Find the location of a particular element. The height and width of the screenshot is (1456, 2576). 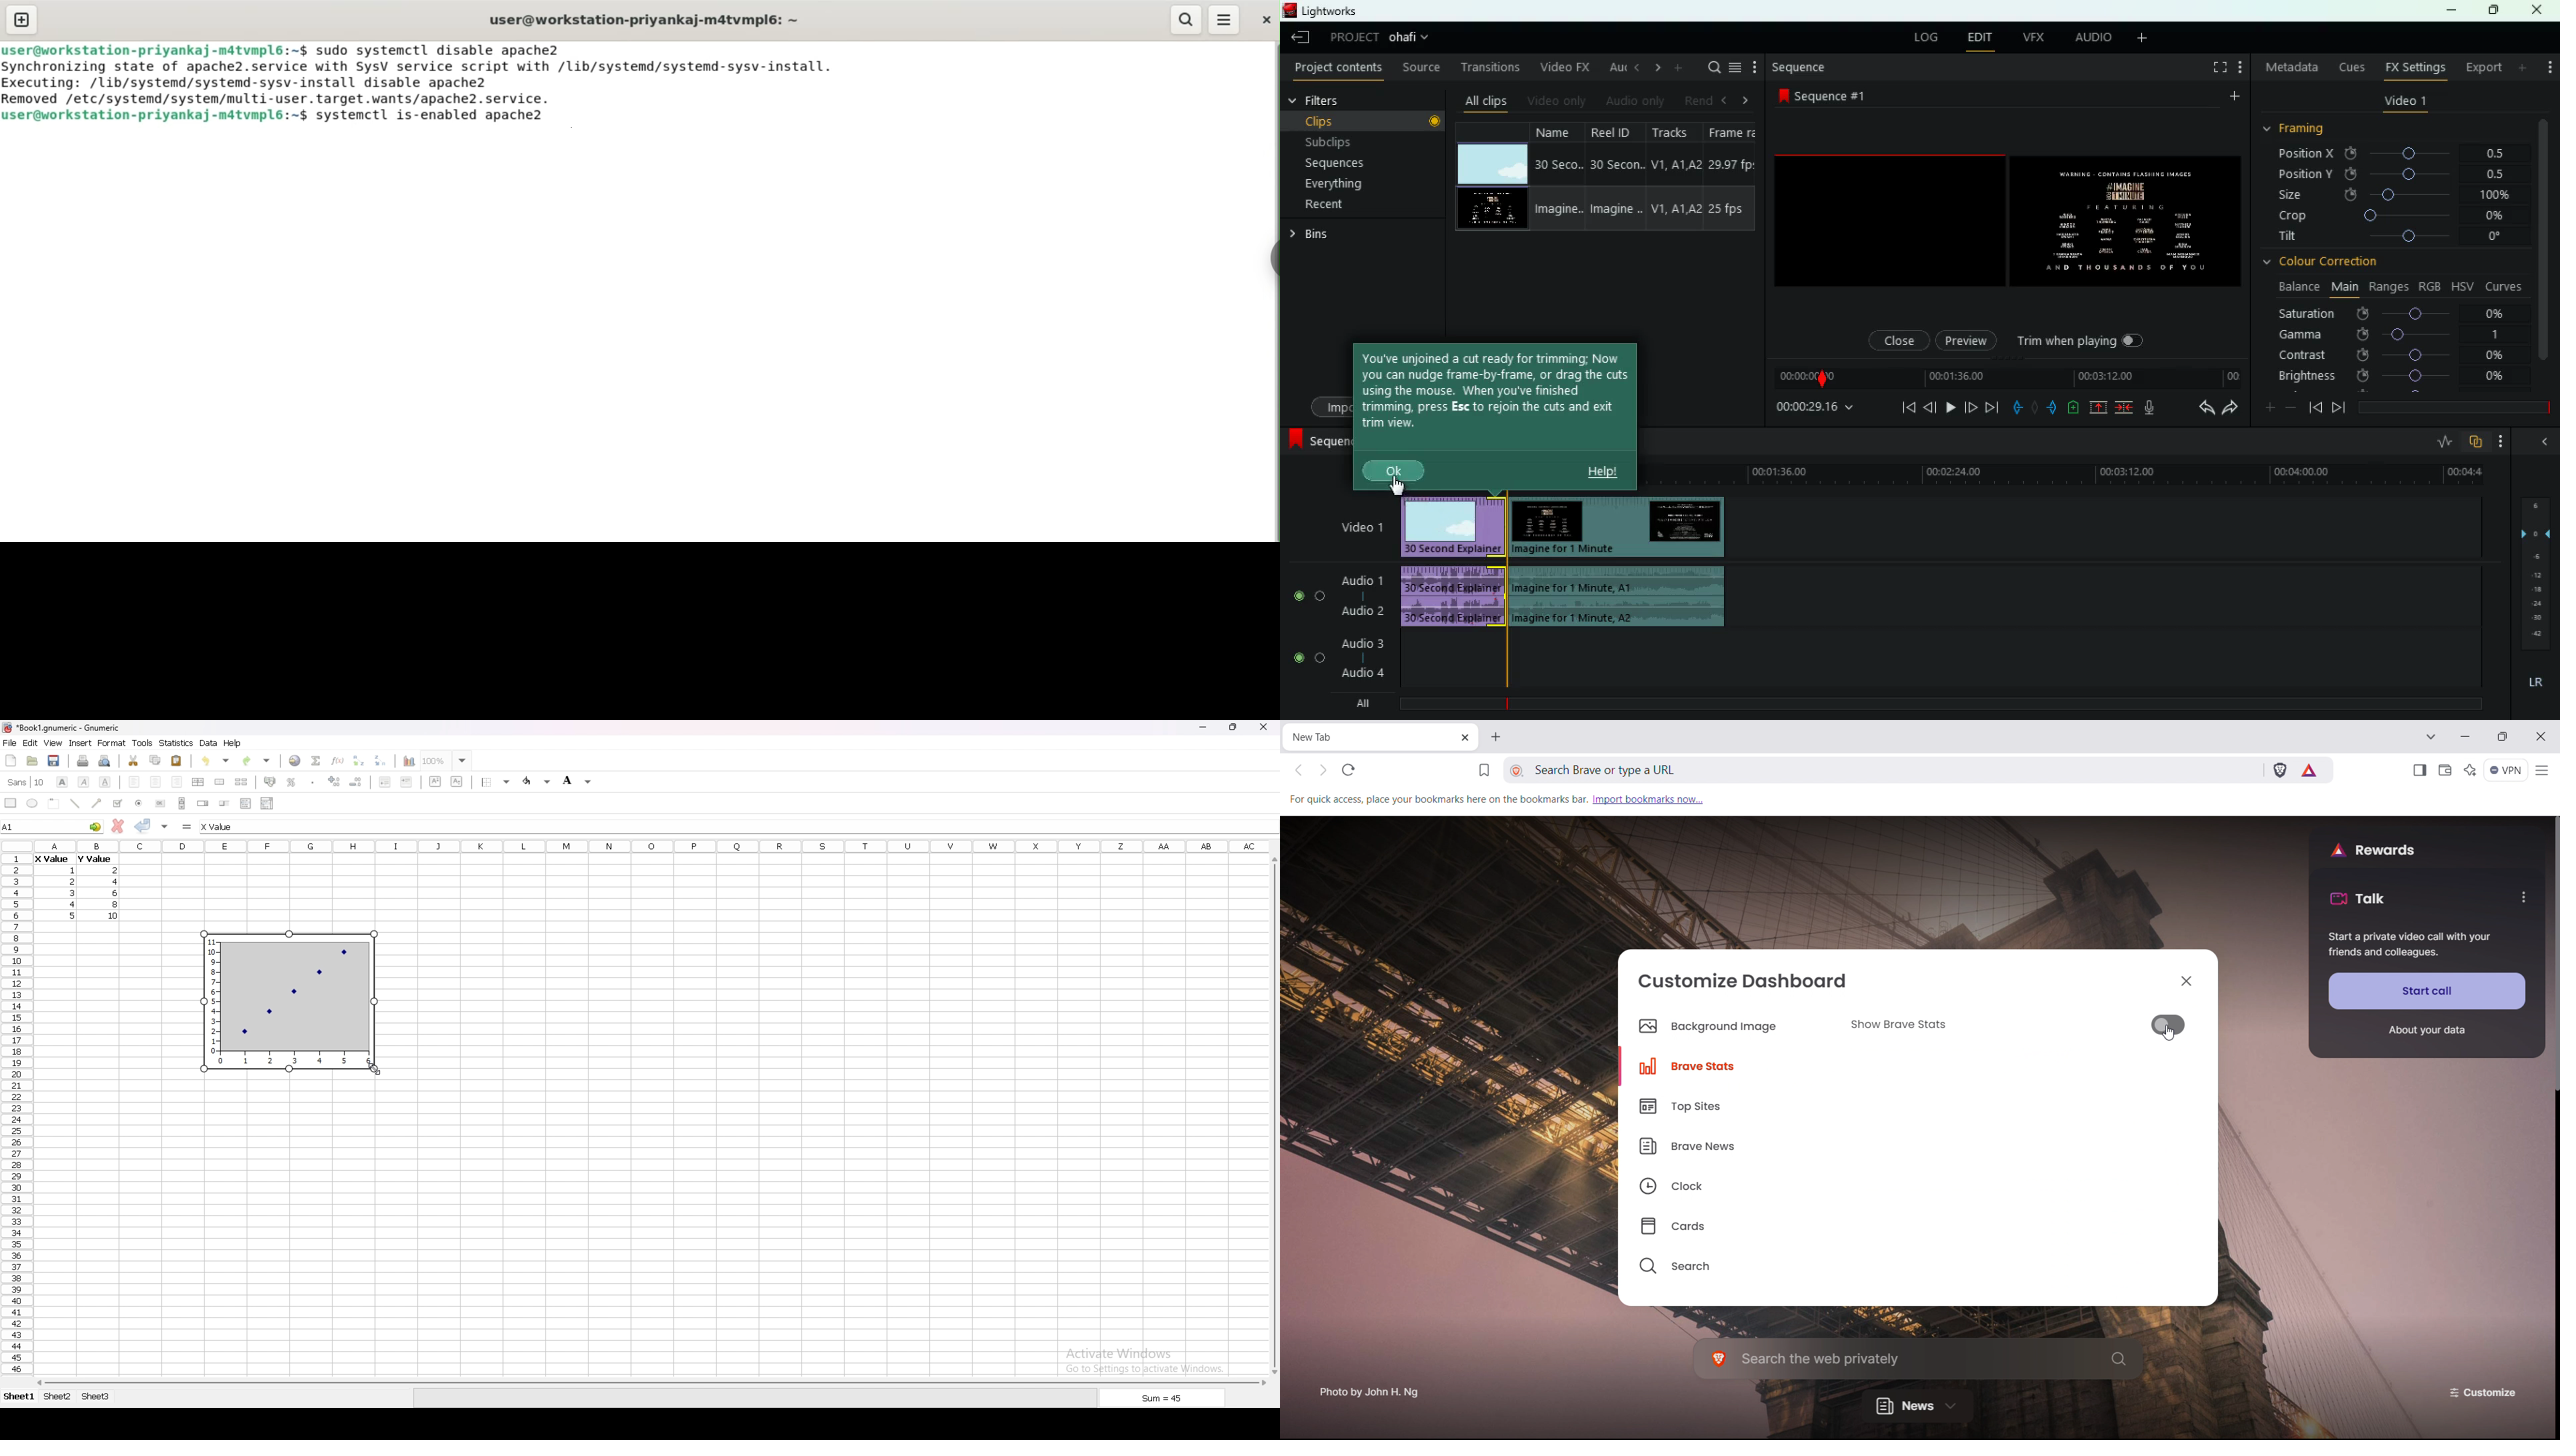

value is located at coordinates (93, 859).